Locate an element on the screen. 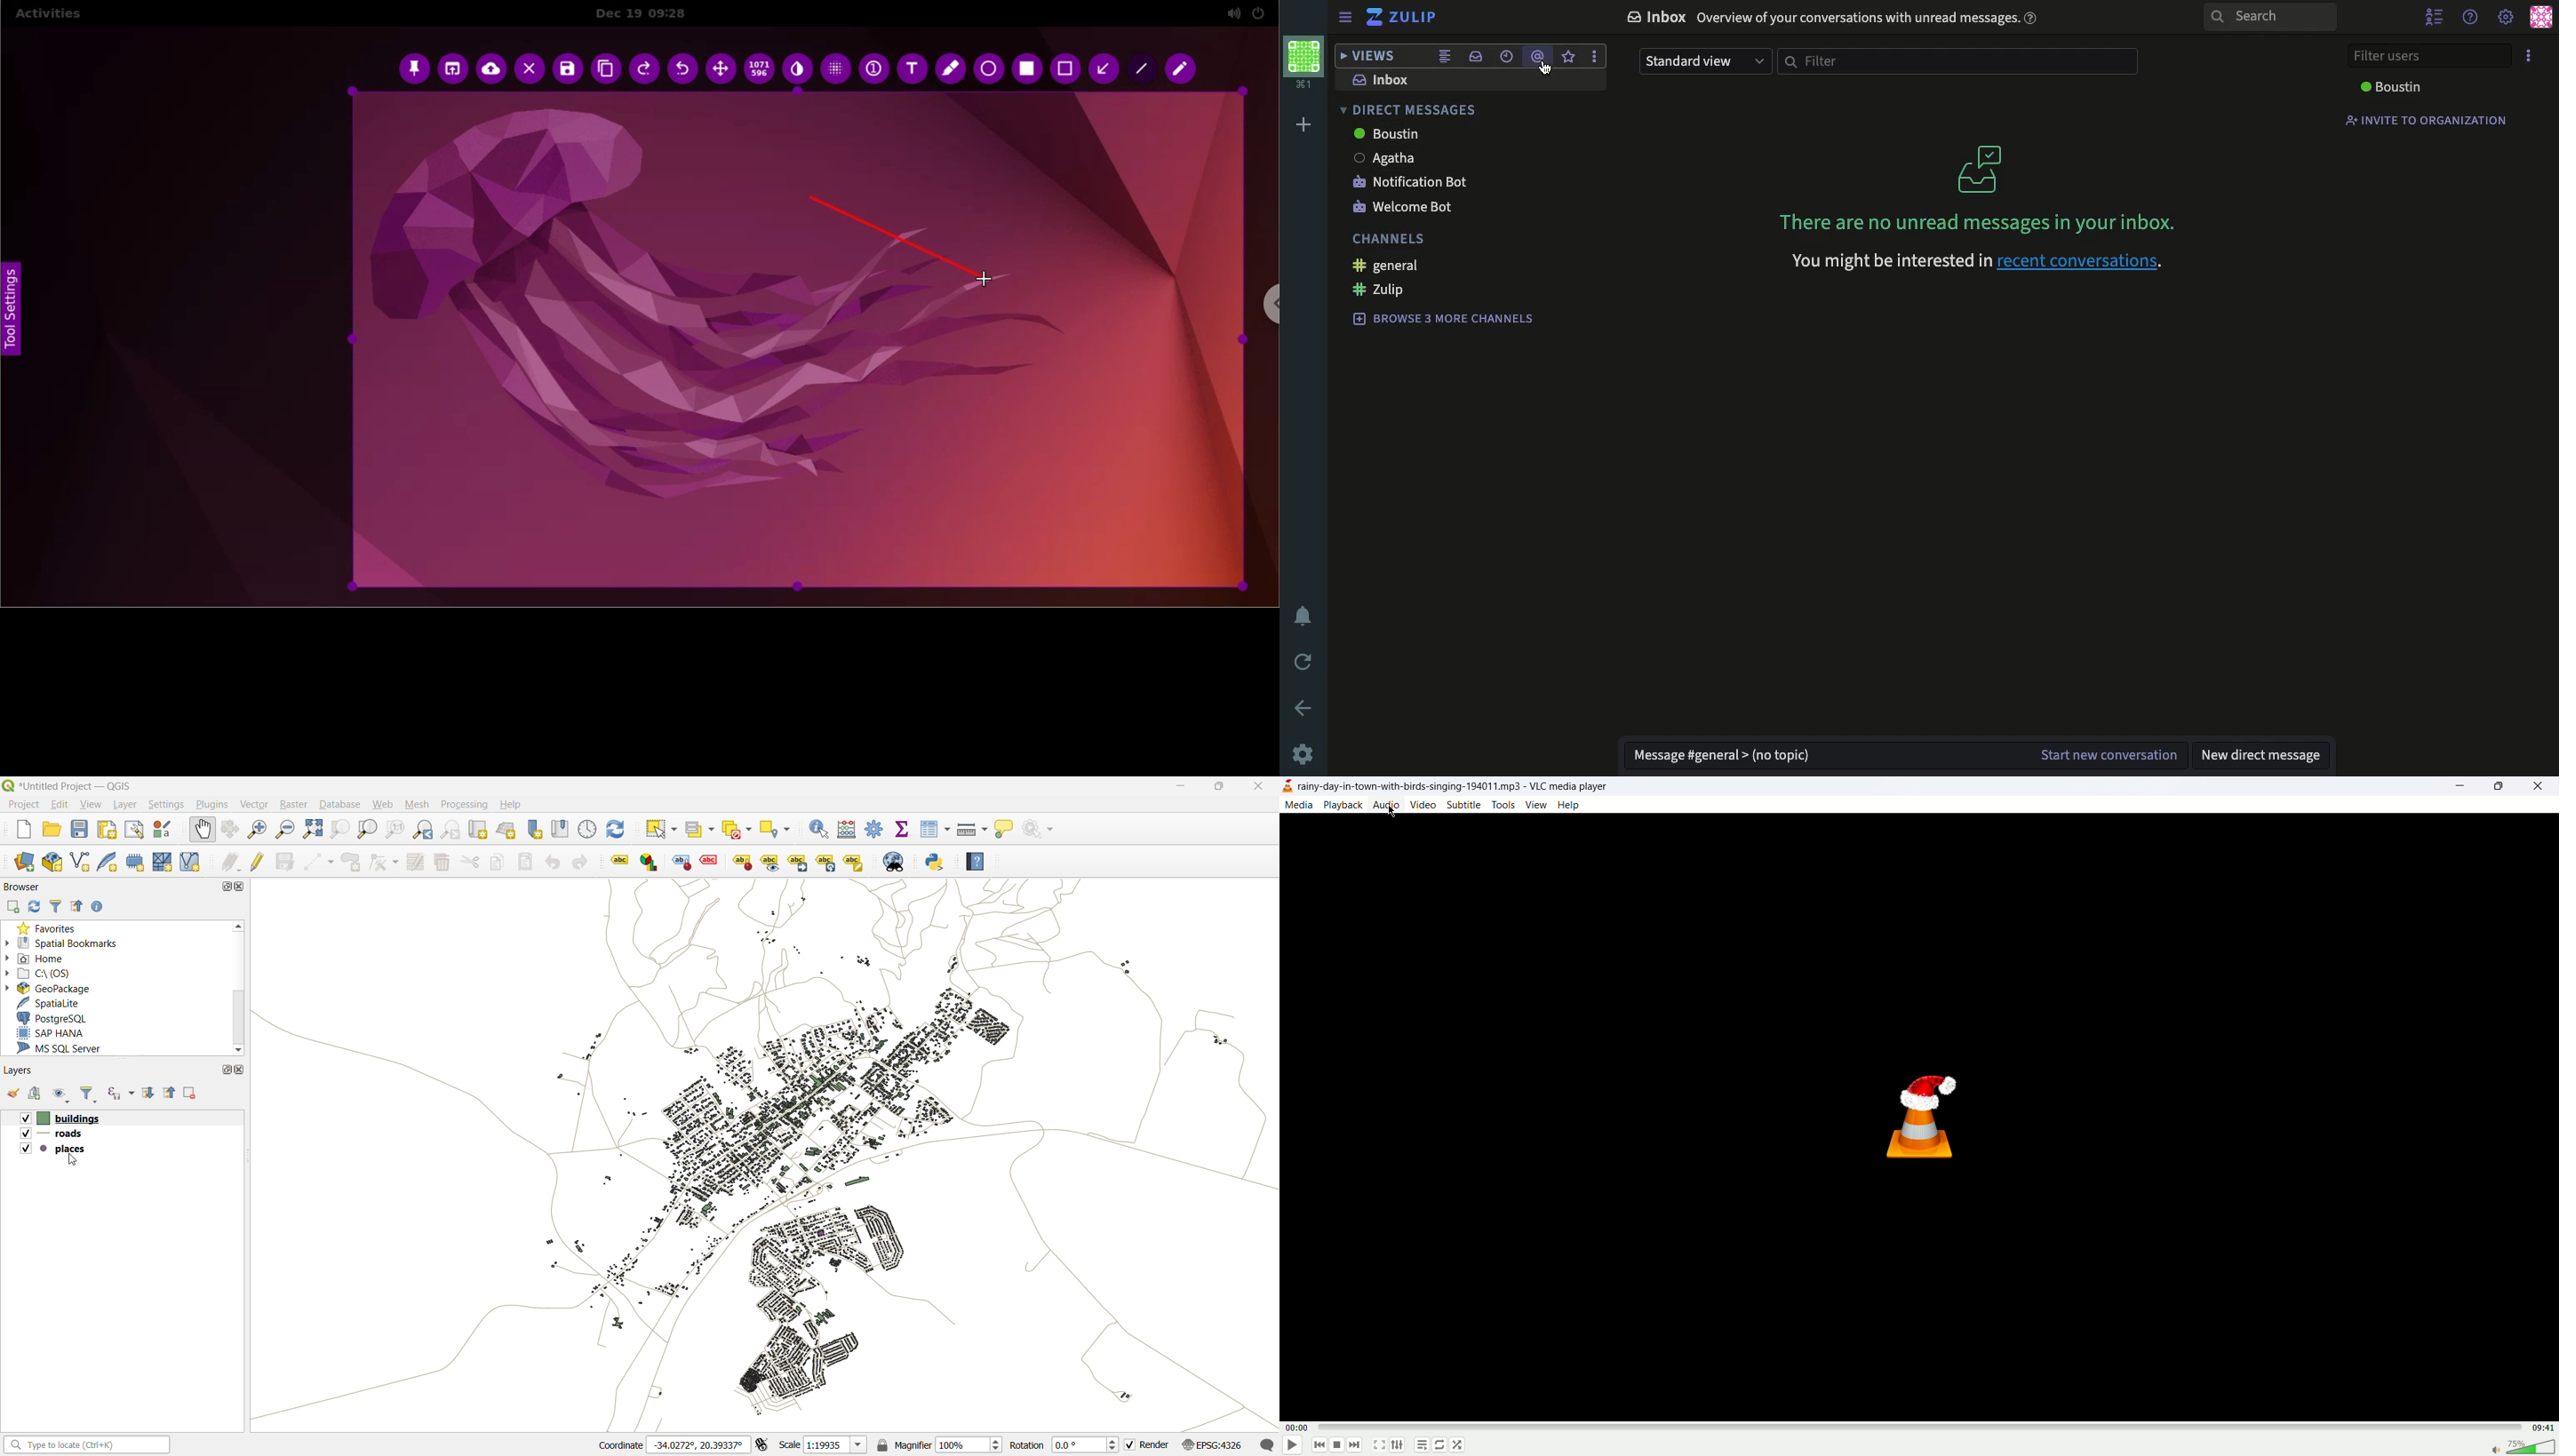  view is located at coordinates (1535, 805).